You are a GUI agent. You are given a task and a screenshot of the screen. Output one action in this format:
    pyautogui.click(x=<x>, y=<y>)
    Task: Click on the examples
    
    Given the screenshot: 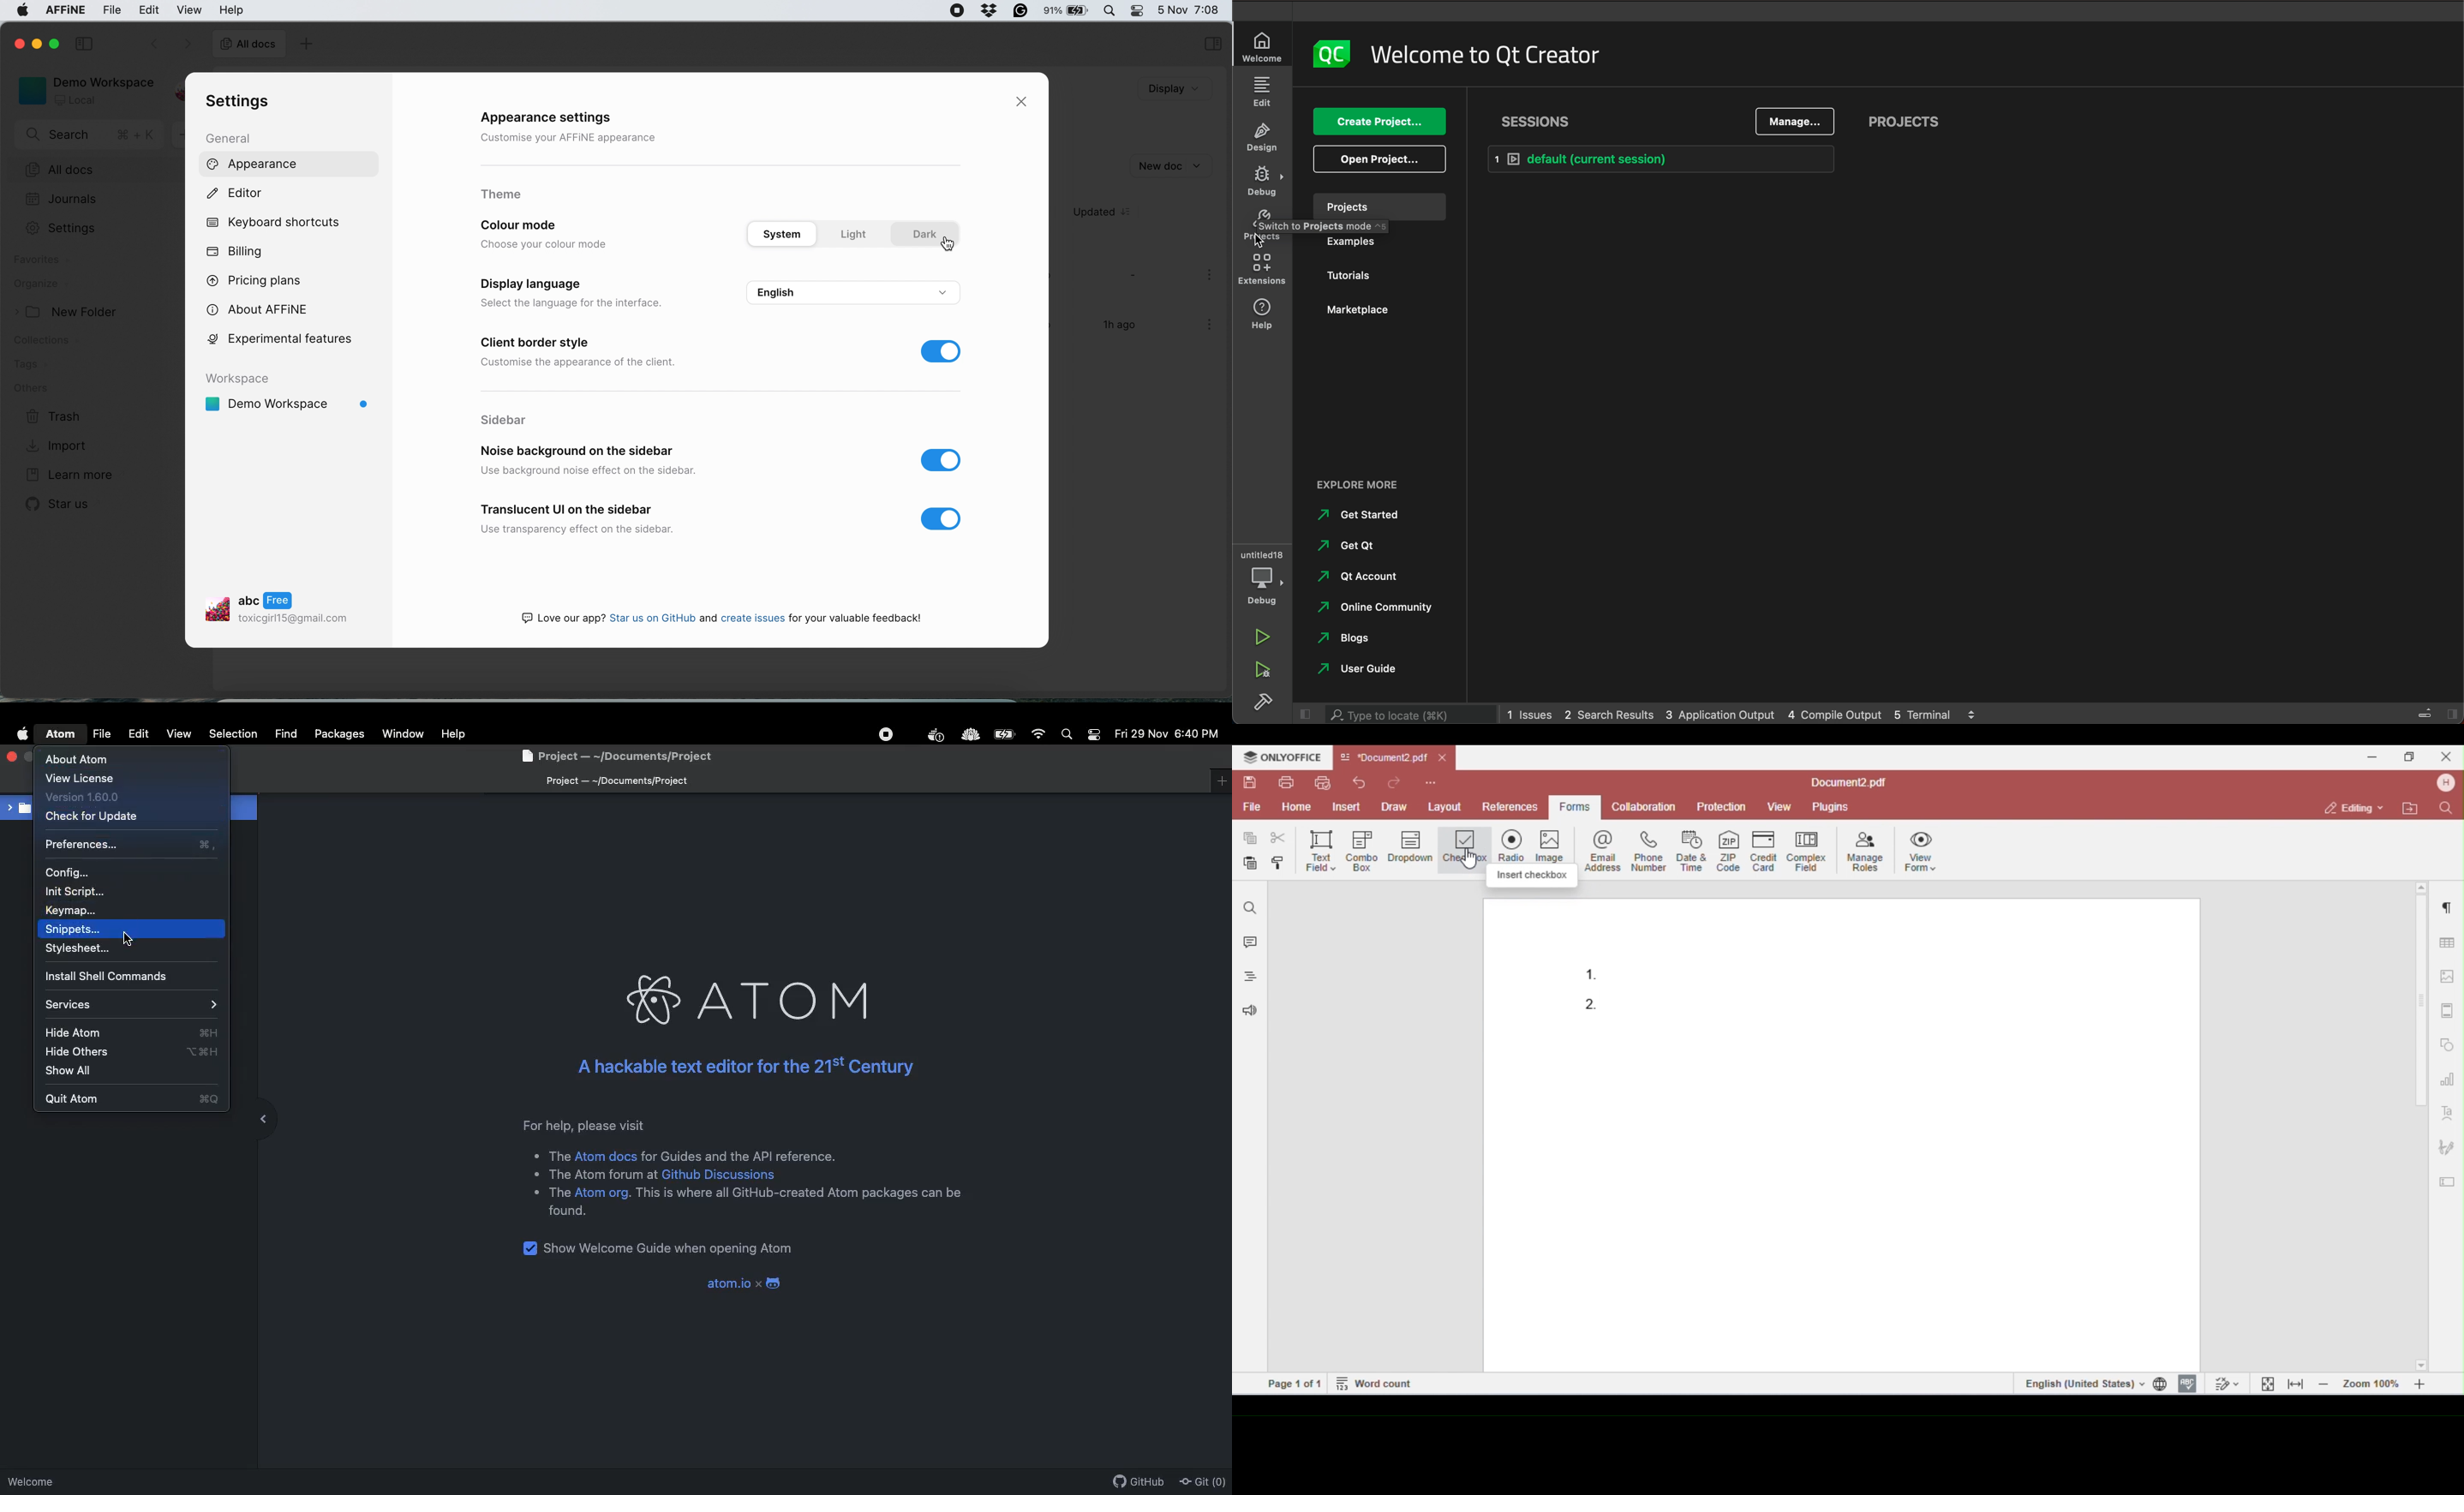 What is the action you would take?
    pyautogui.click(x=1356, y=243)
    